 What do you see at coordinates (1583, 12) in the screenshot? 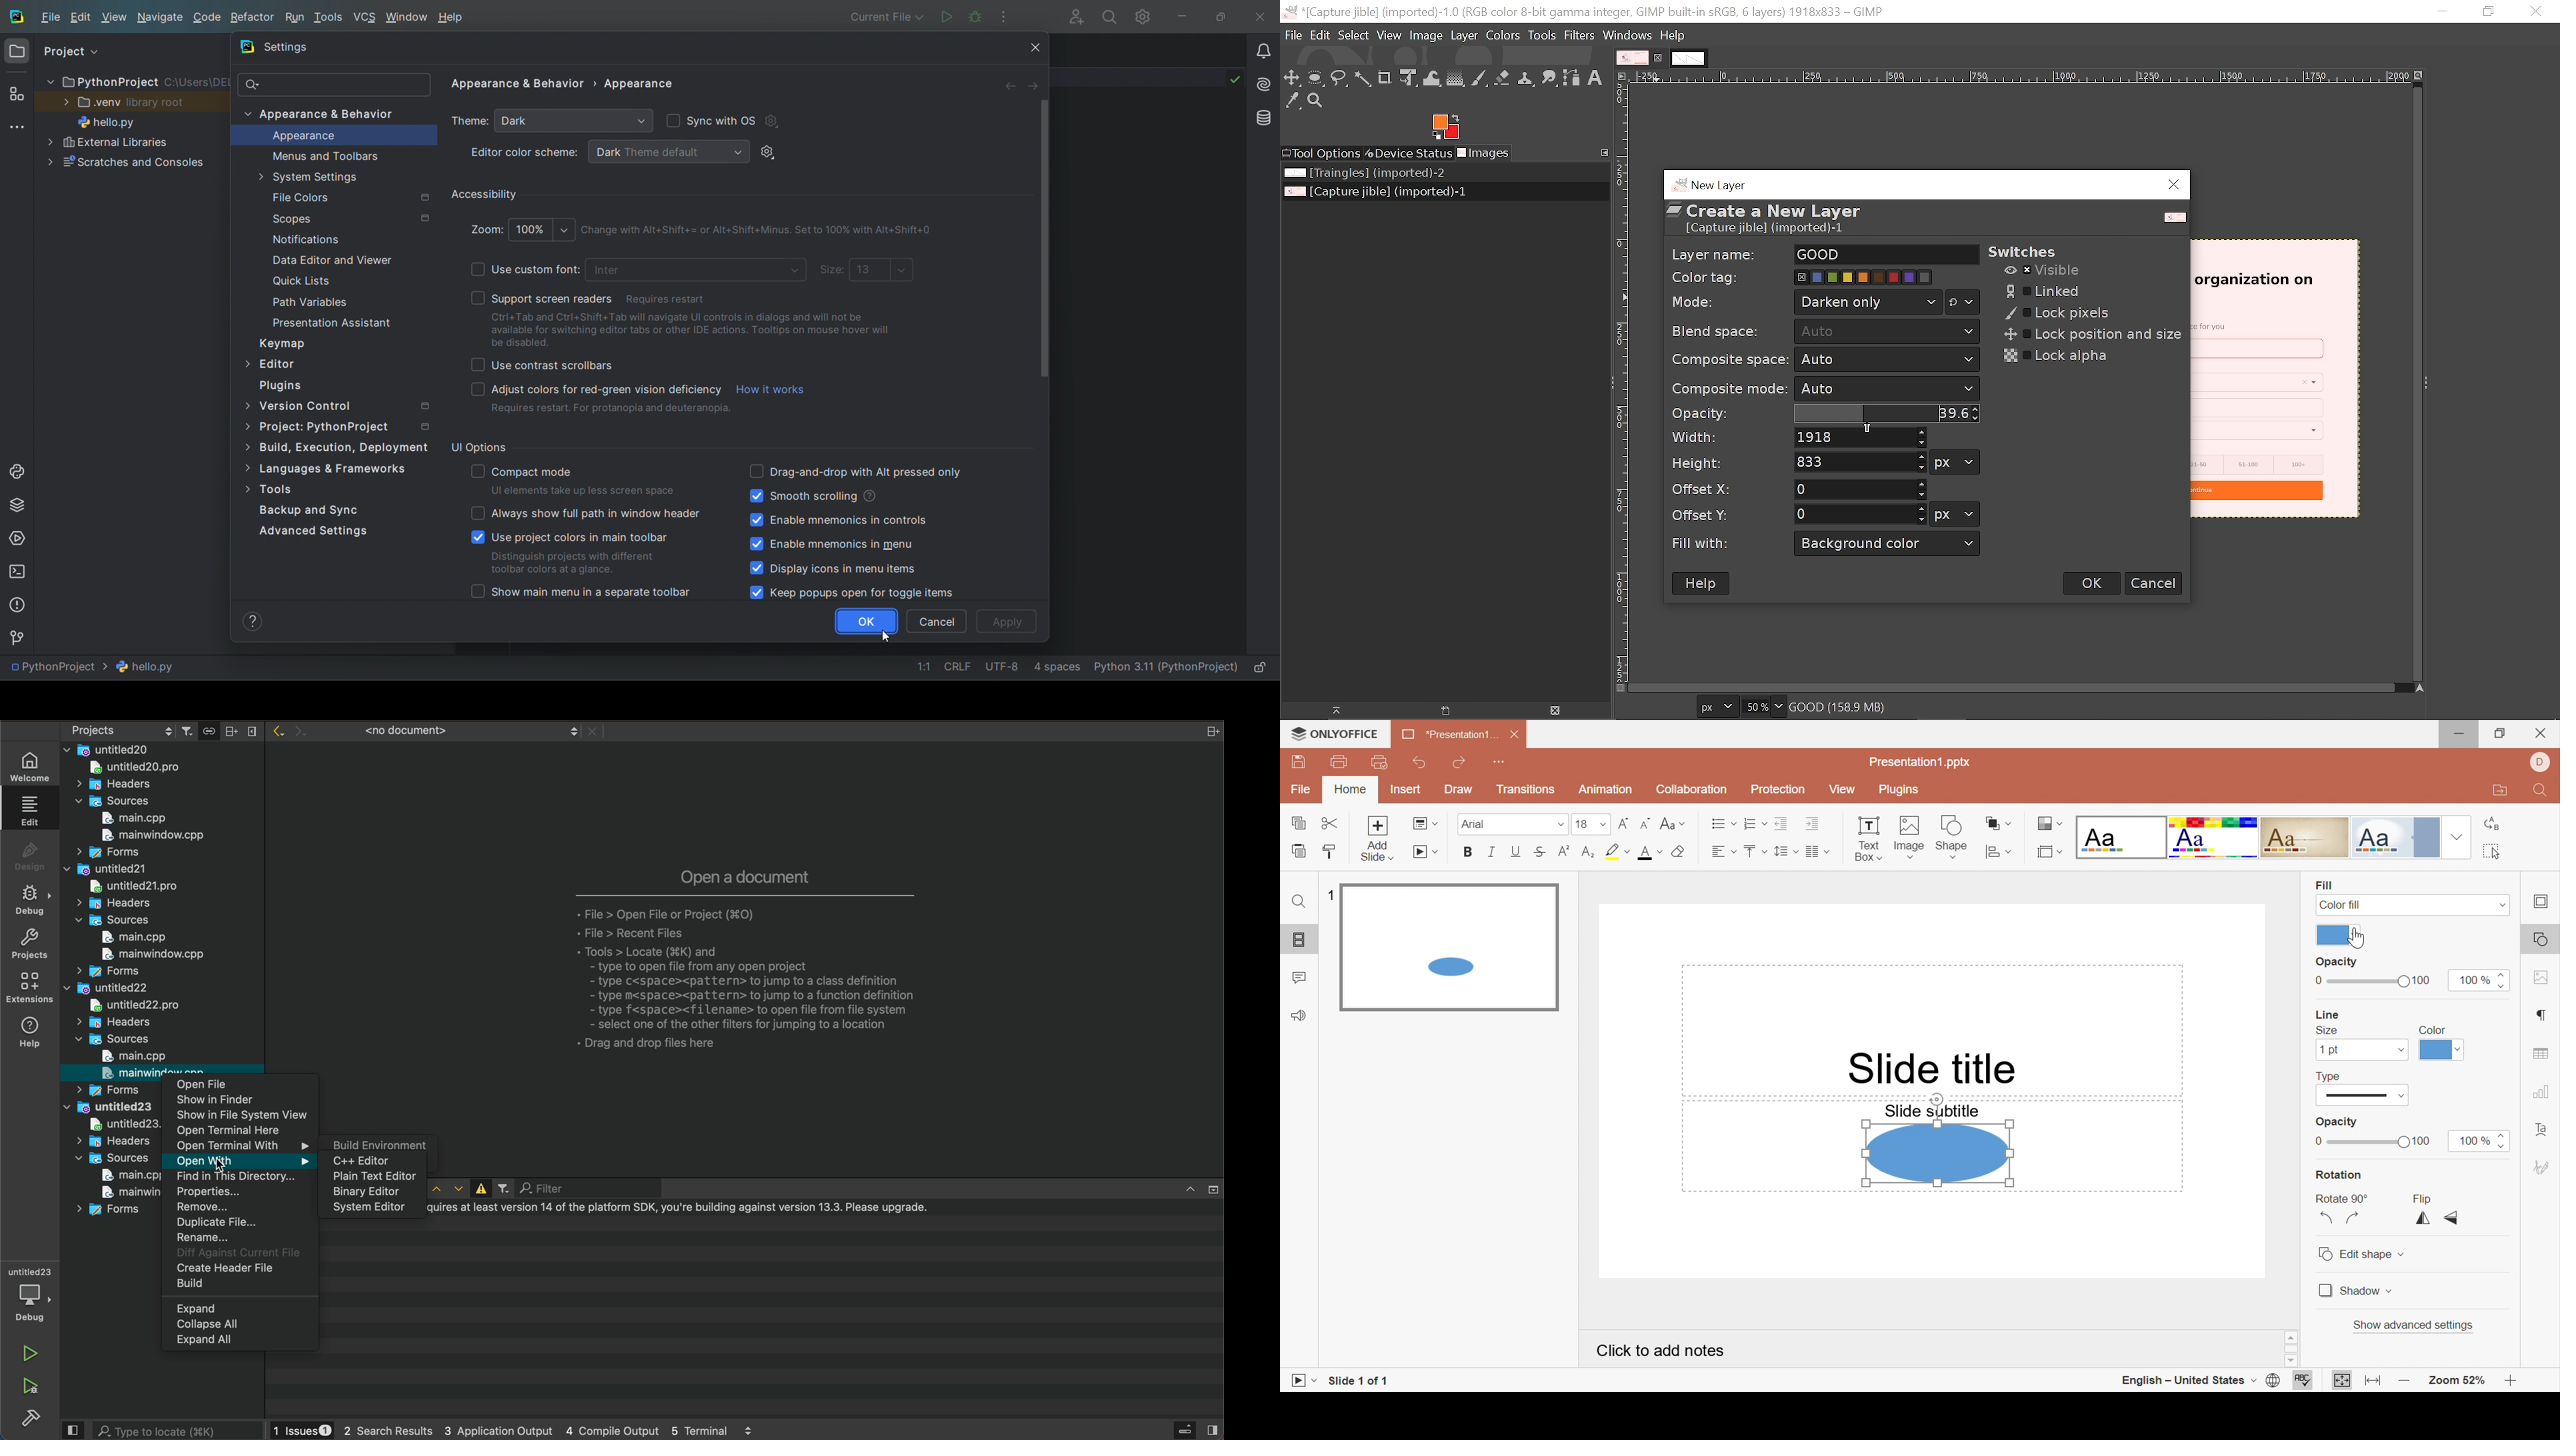
I see `Current window` at bounding box center [1583, 12].